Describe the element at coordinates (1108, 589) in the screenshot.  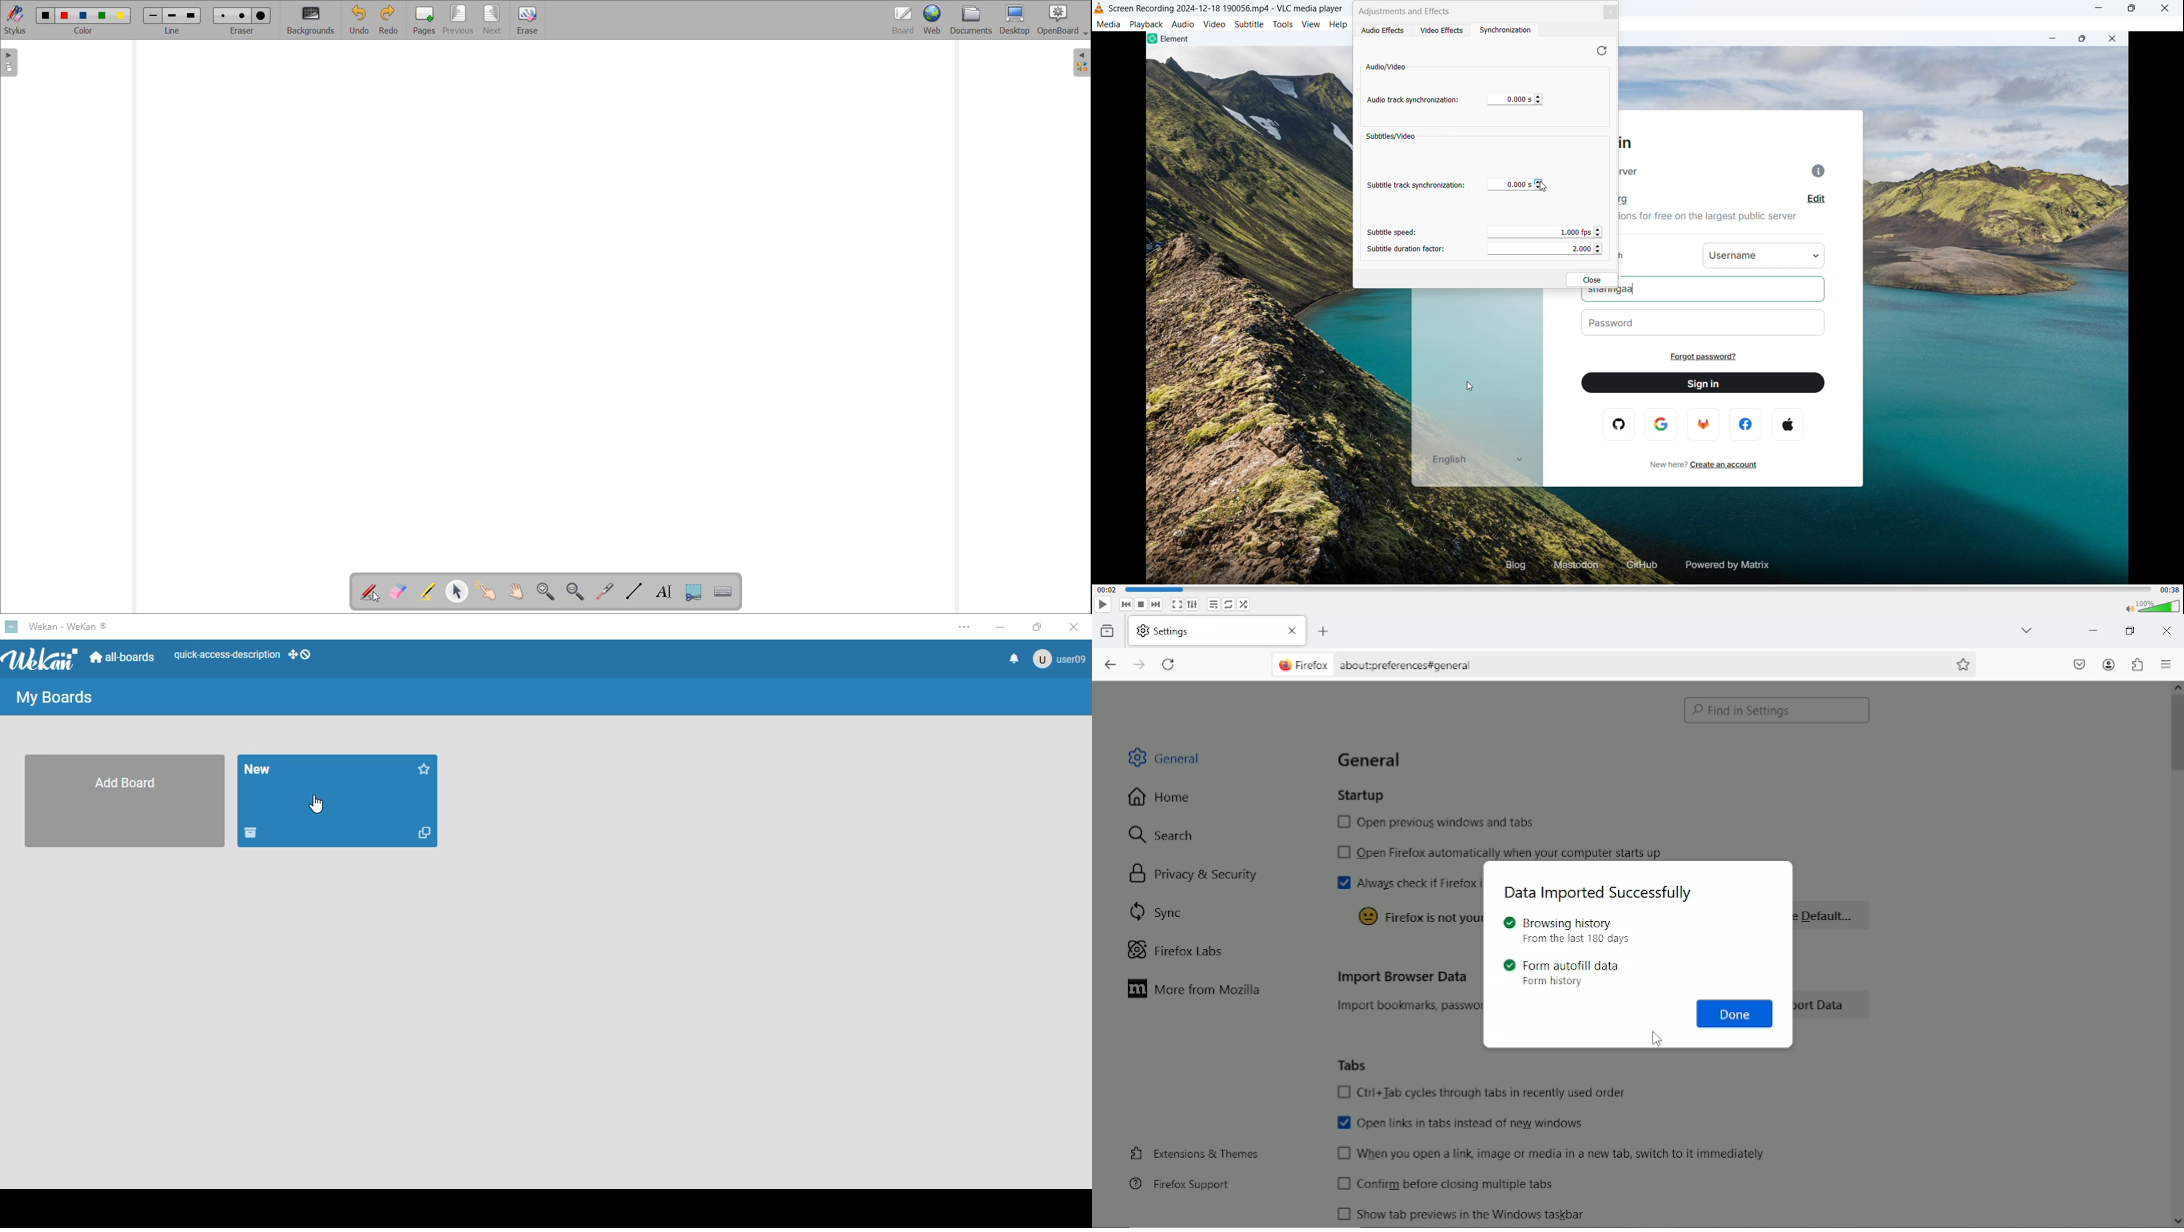
I see `time elapsed-00.02` at that location.